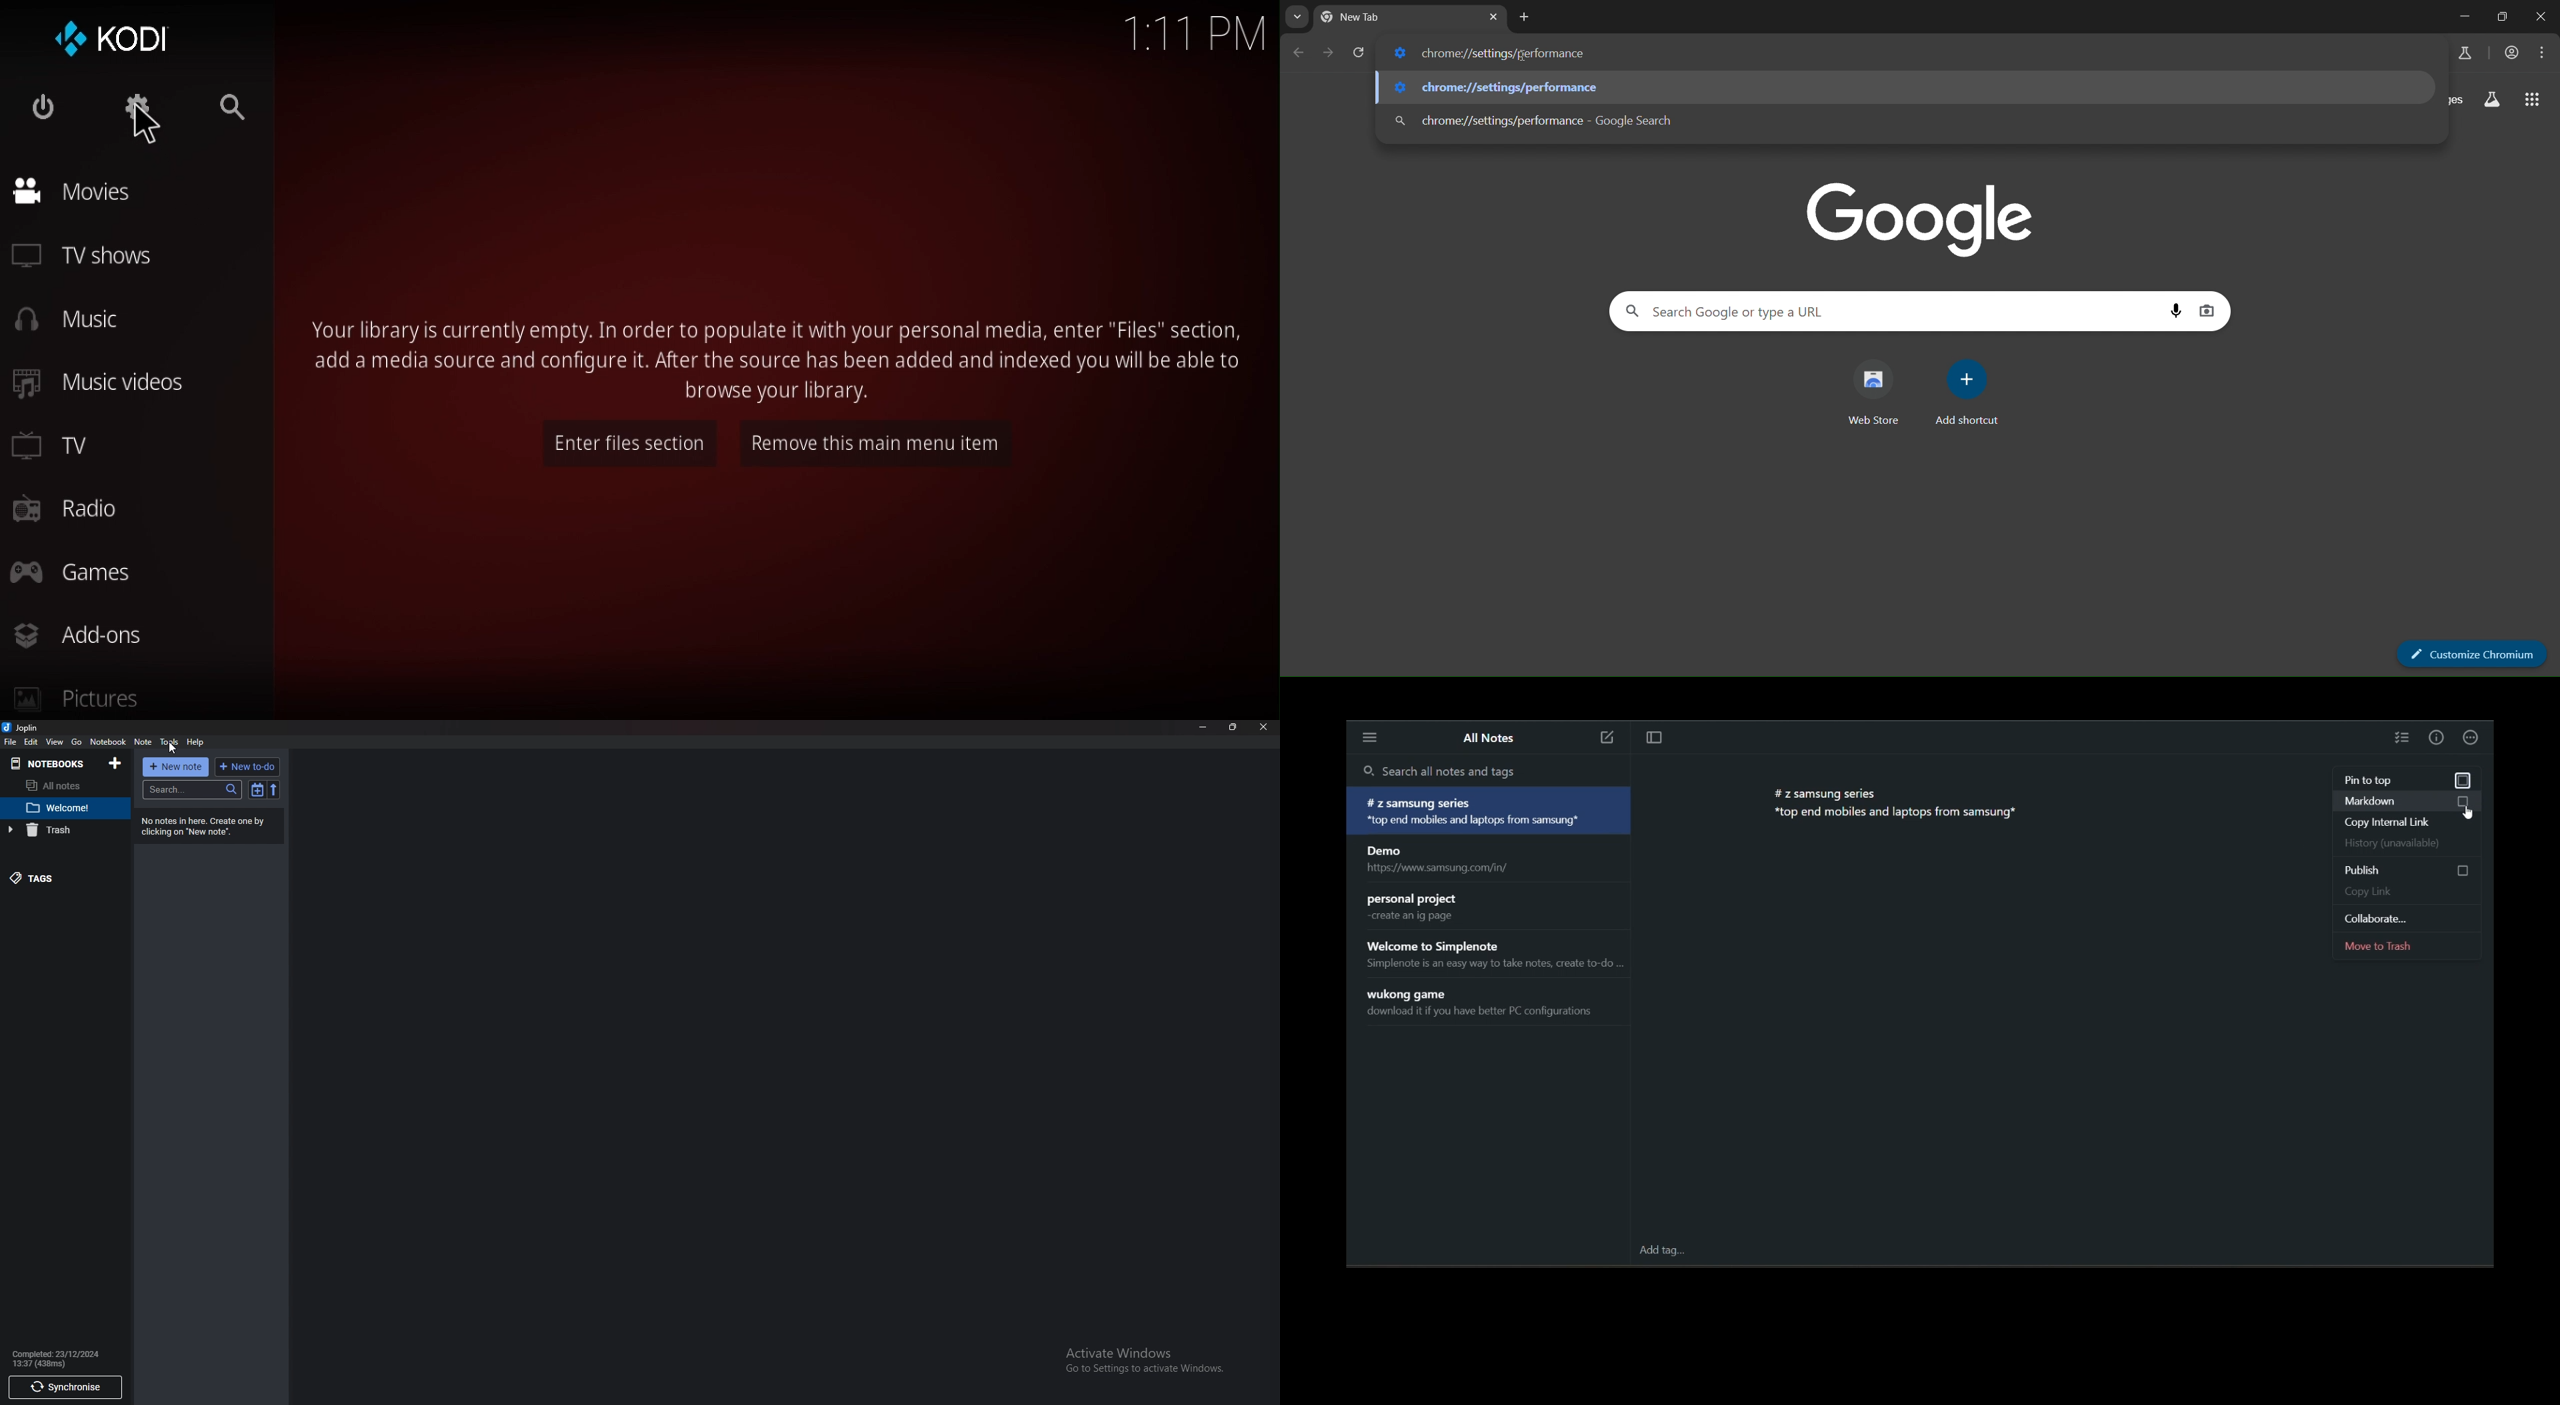 The image size is (2576, 1428). Describe the element at coordinates (1231, 727) in the screenshot. I see `Resize` at that location.